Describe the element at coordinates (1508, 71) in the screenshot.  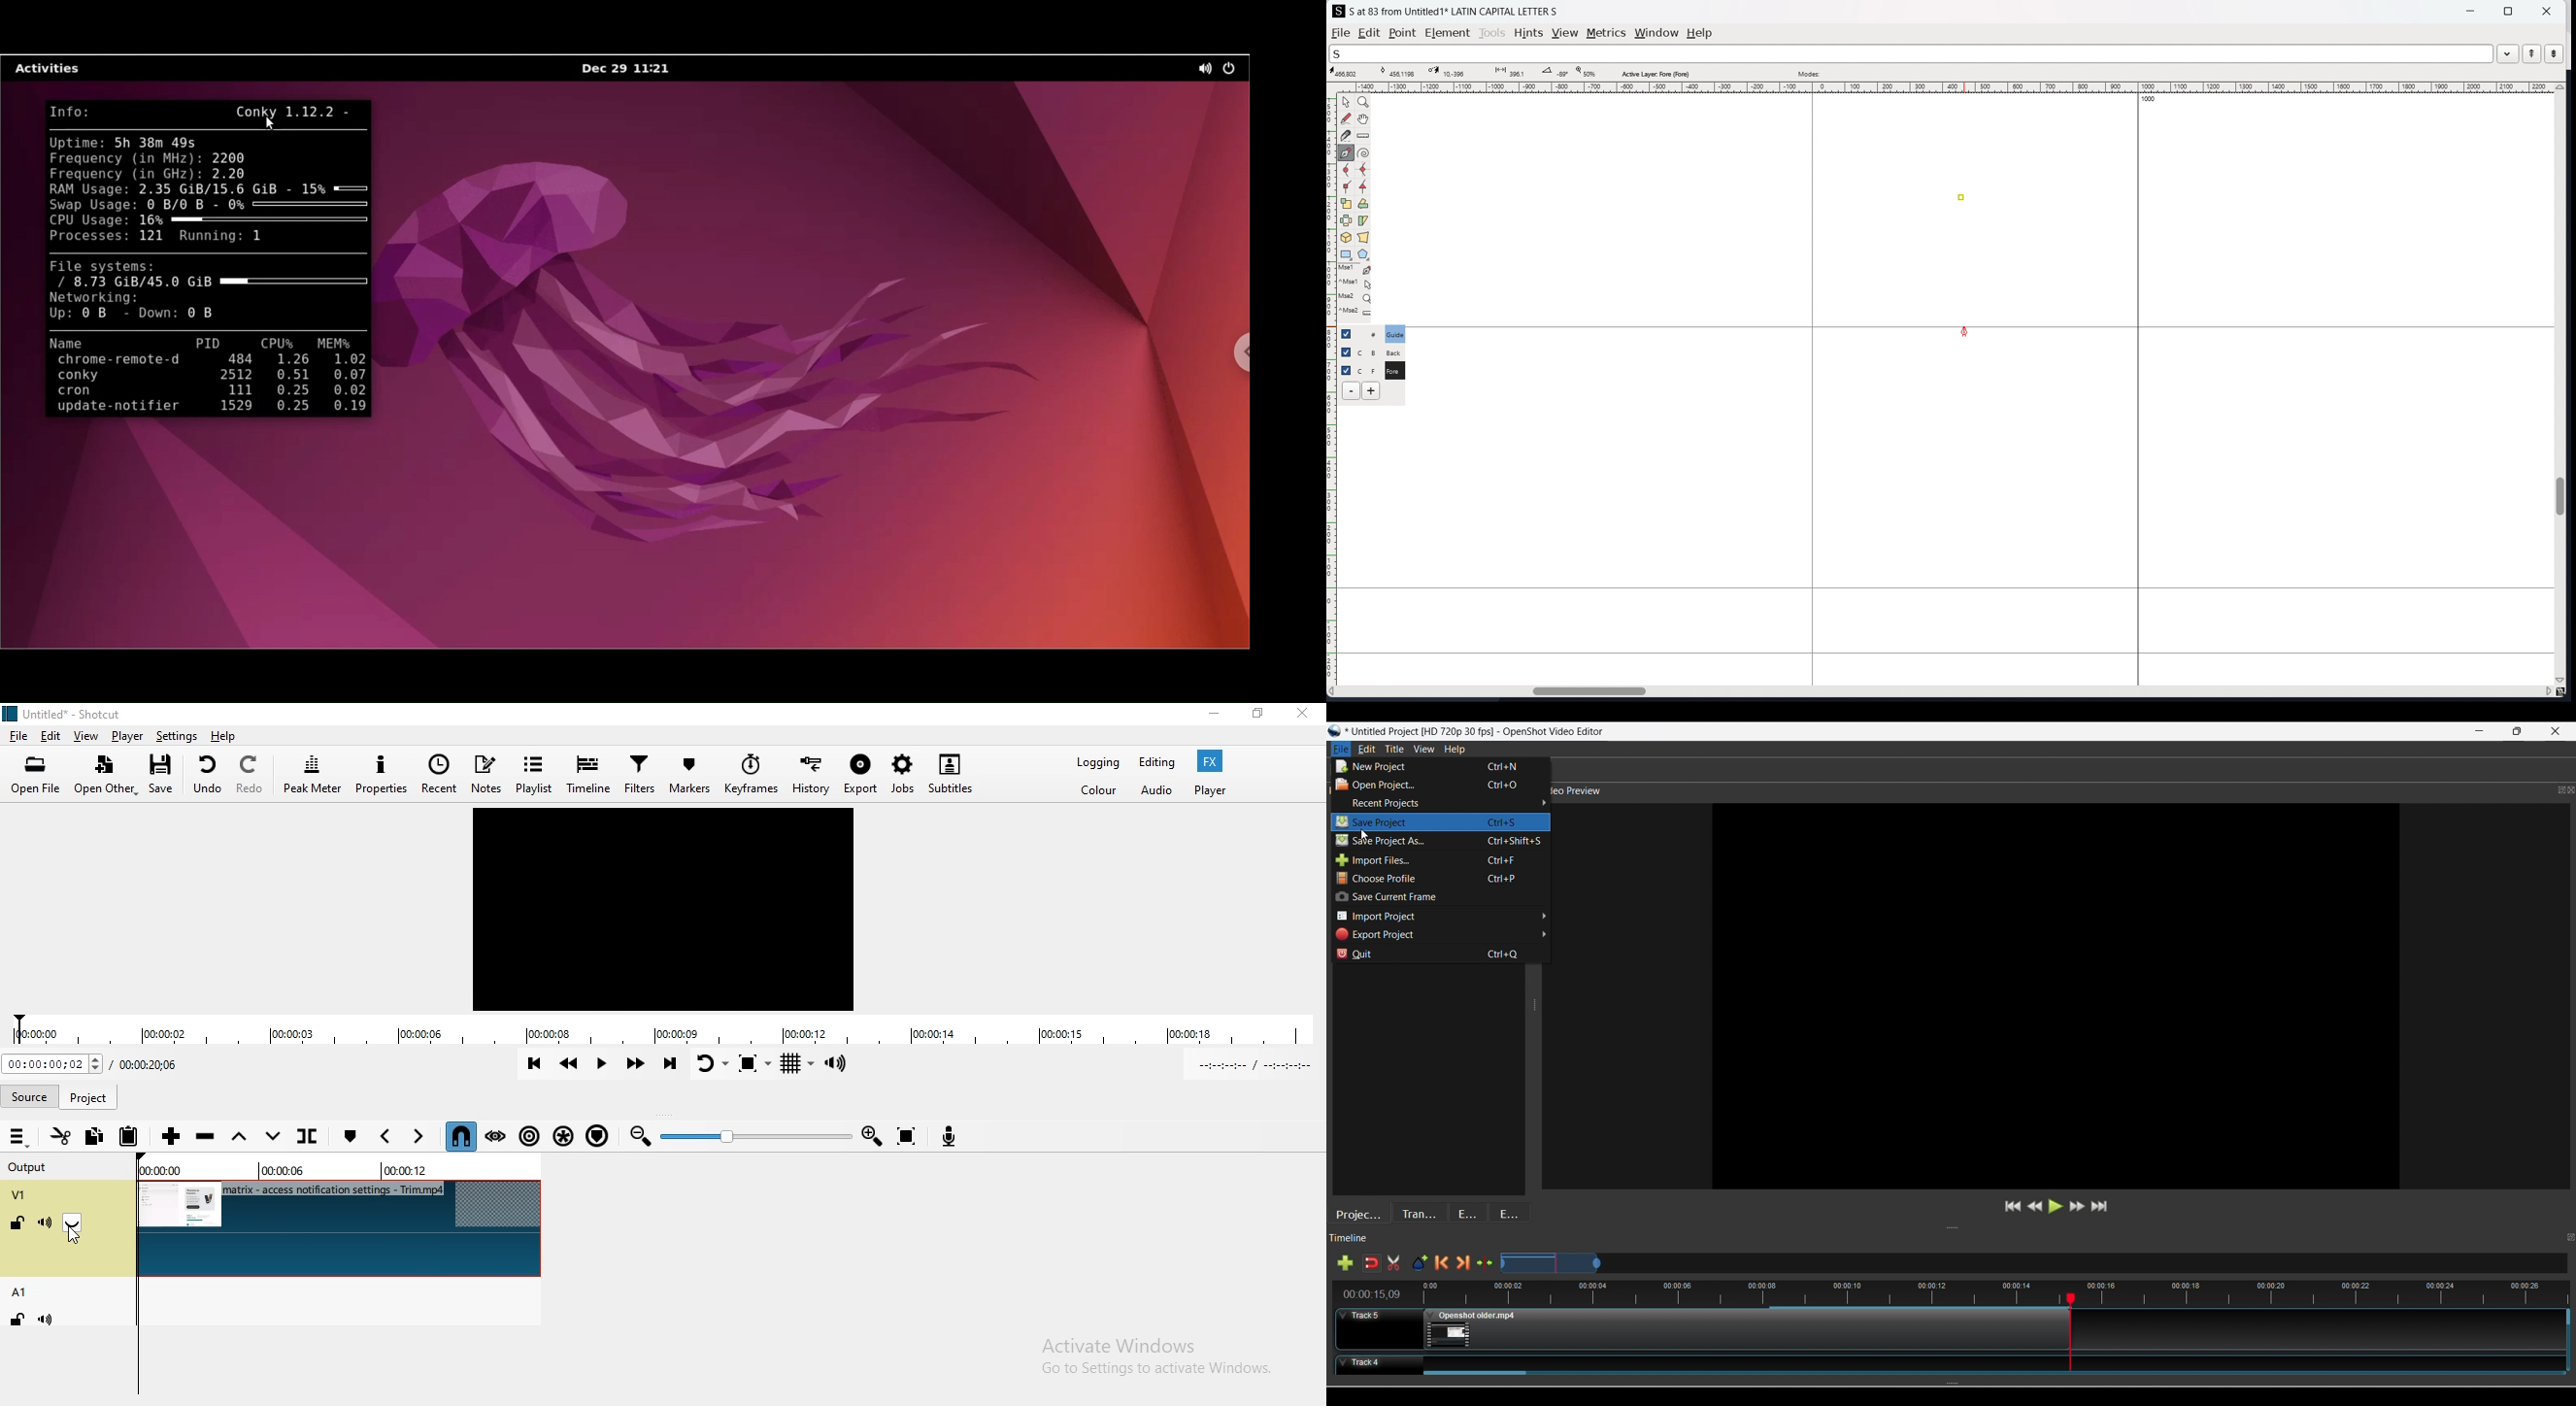
I see `distance between points` at that location.